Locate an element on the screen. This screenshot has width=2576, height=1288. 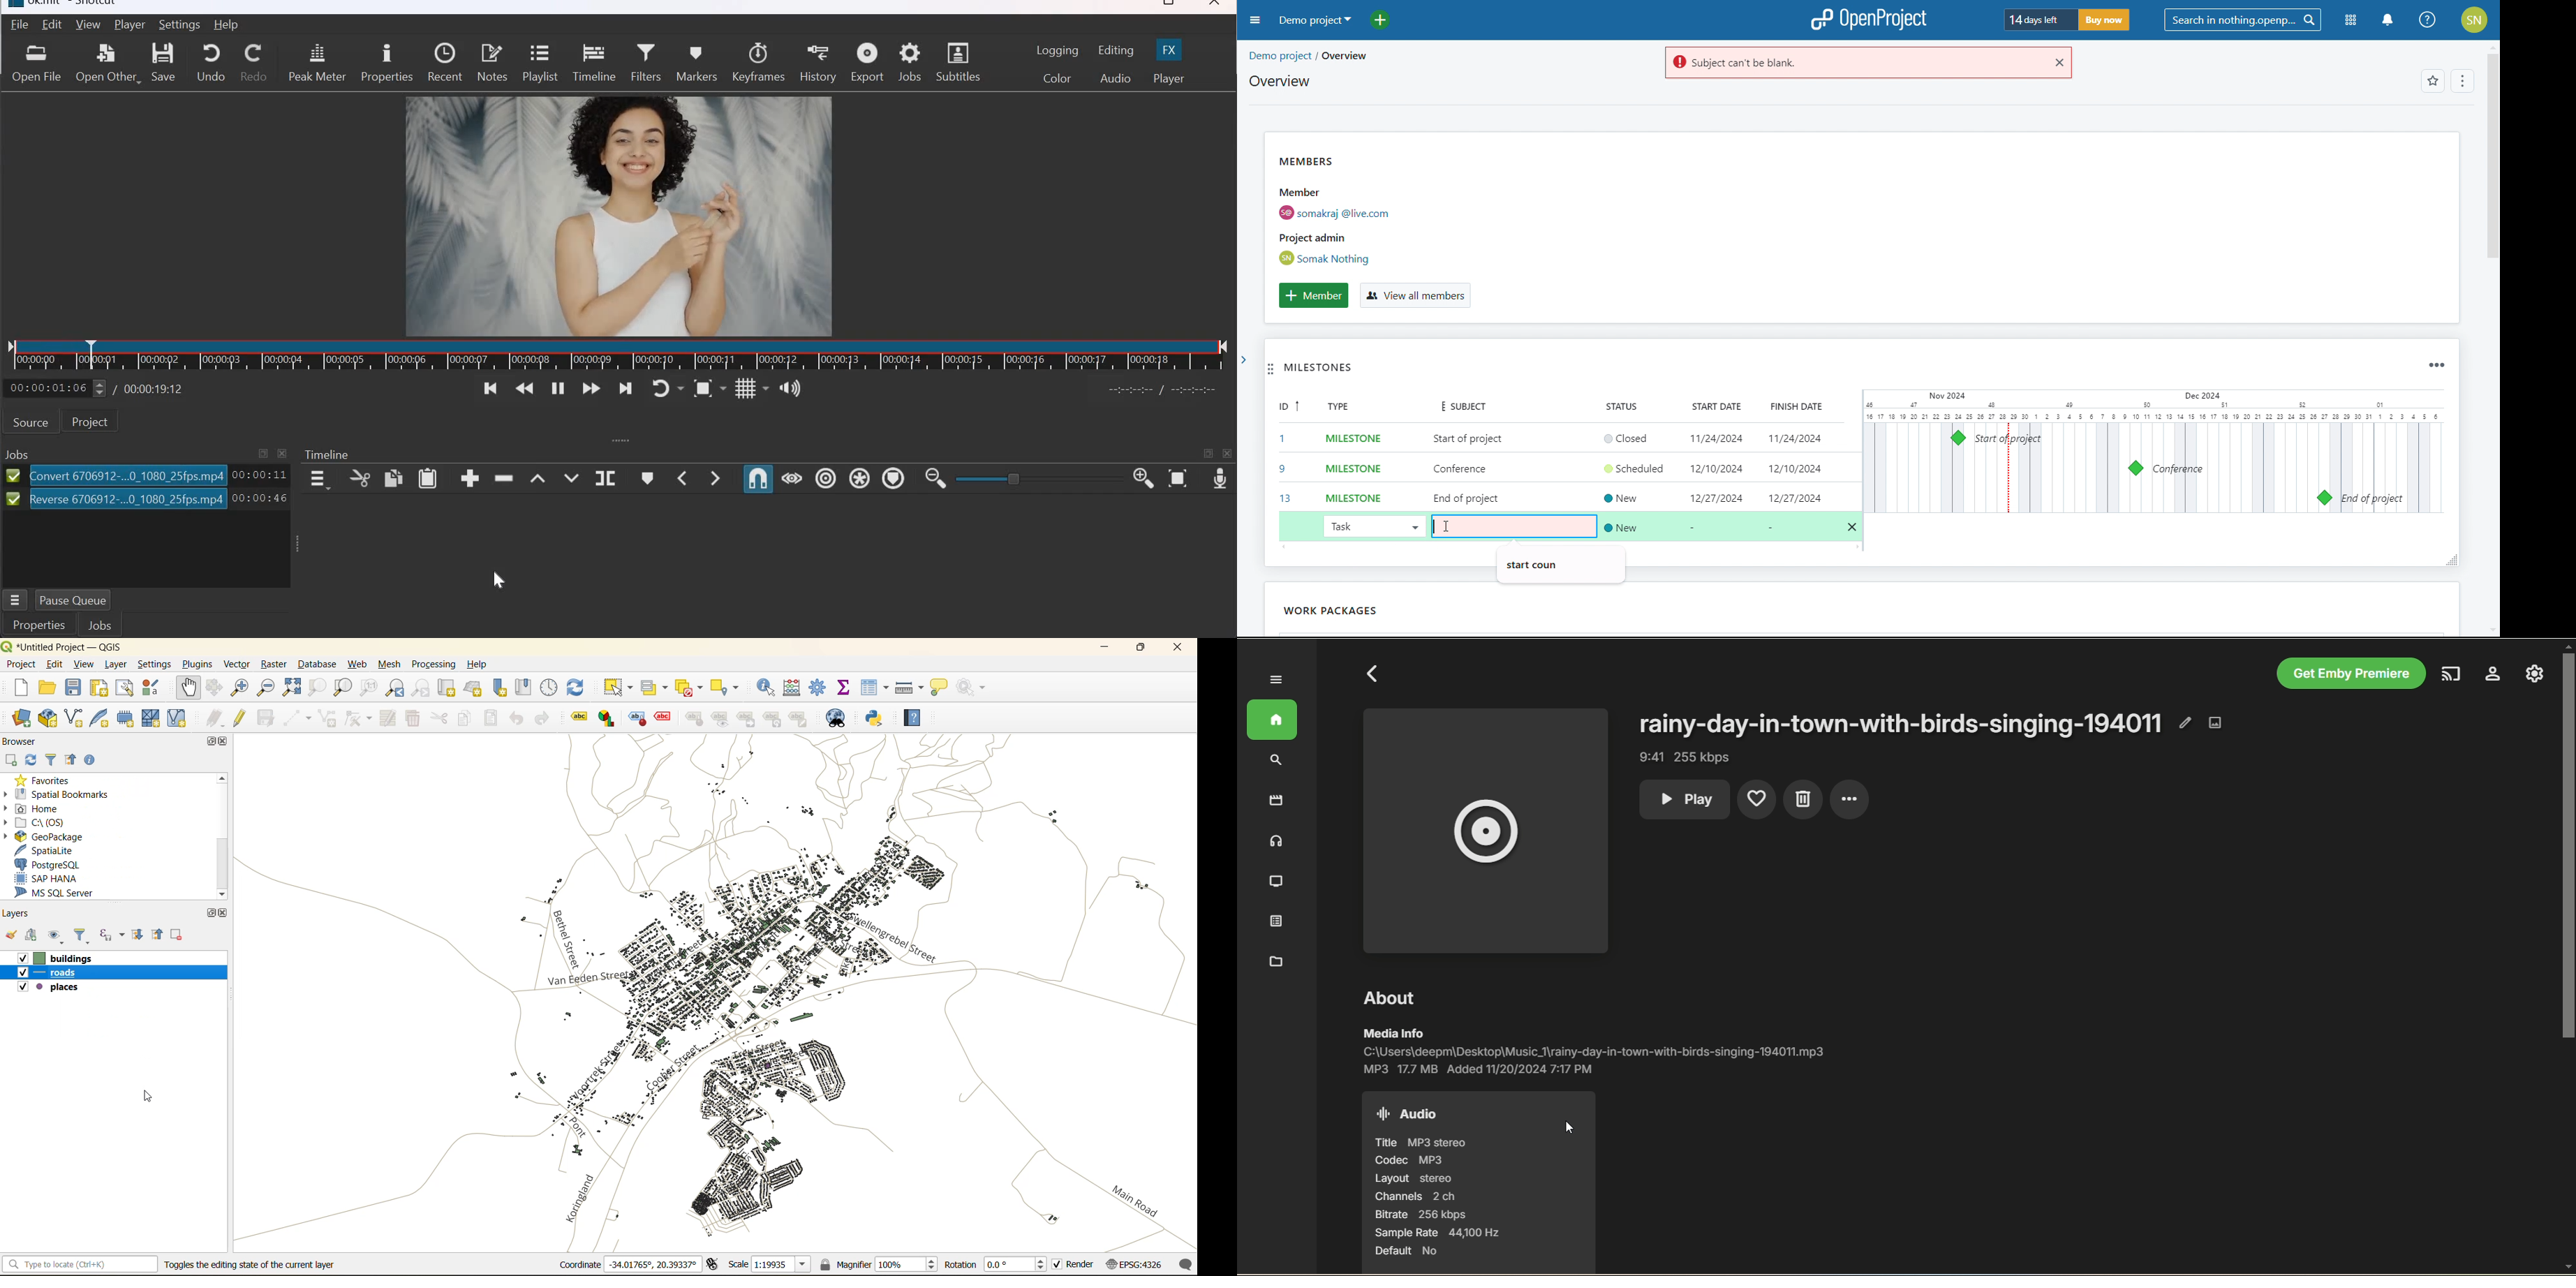
mesh is located at coordinates (388, 664).